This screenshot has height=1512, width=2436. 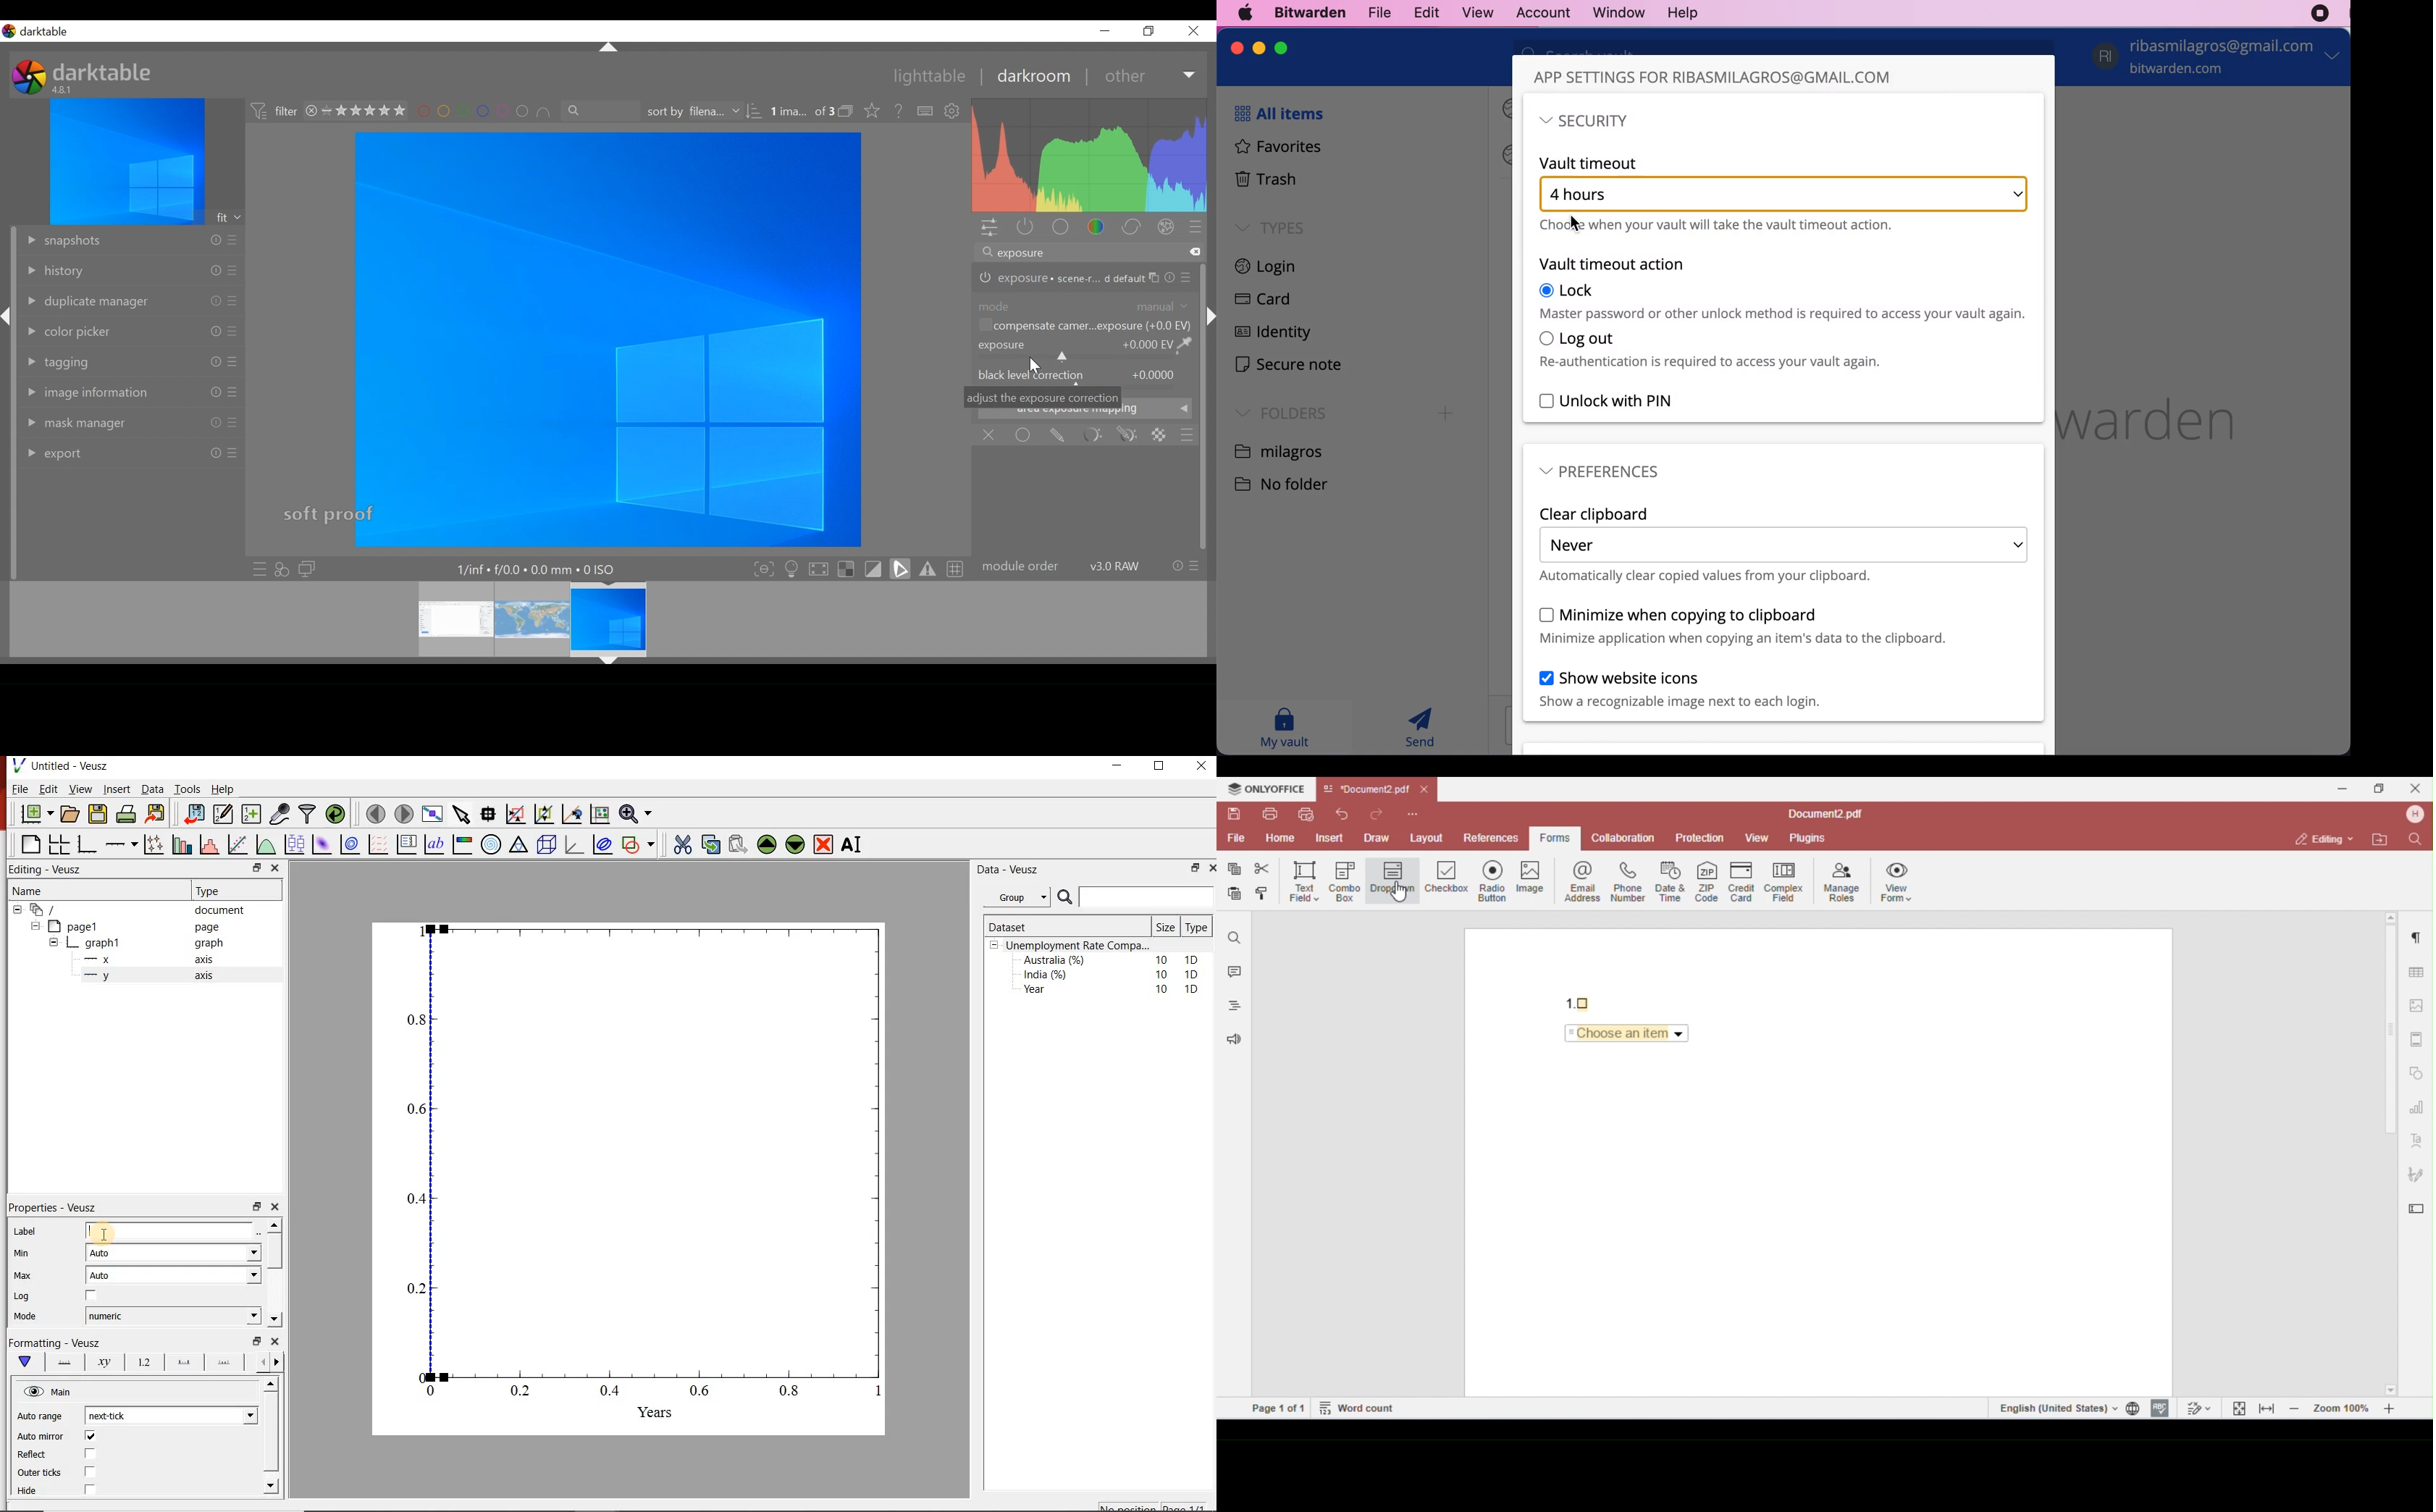 I want to click on presets, so click(x=233, y=453).